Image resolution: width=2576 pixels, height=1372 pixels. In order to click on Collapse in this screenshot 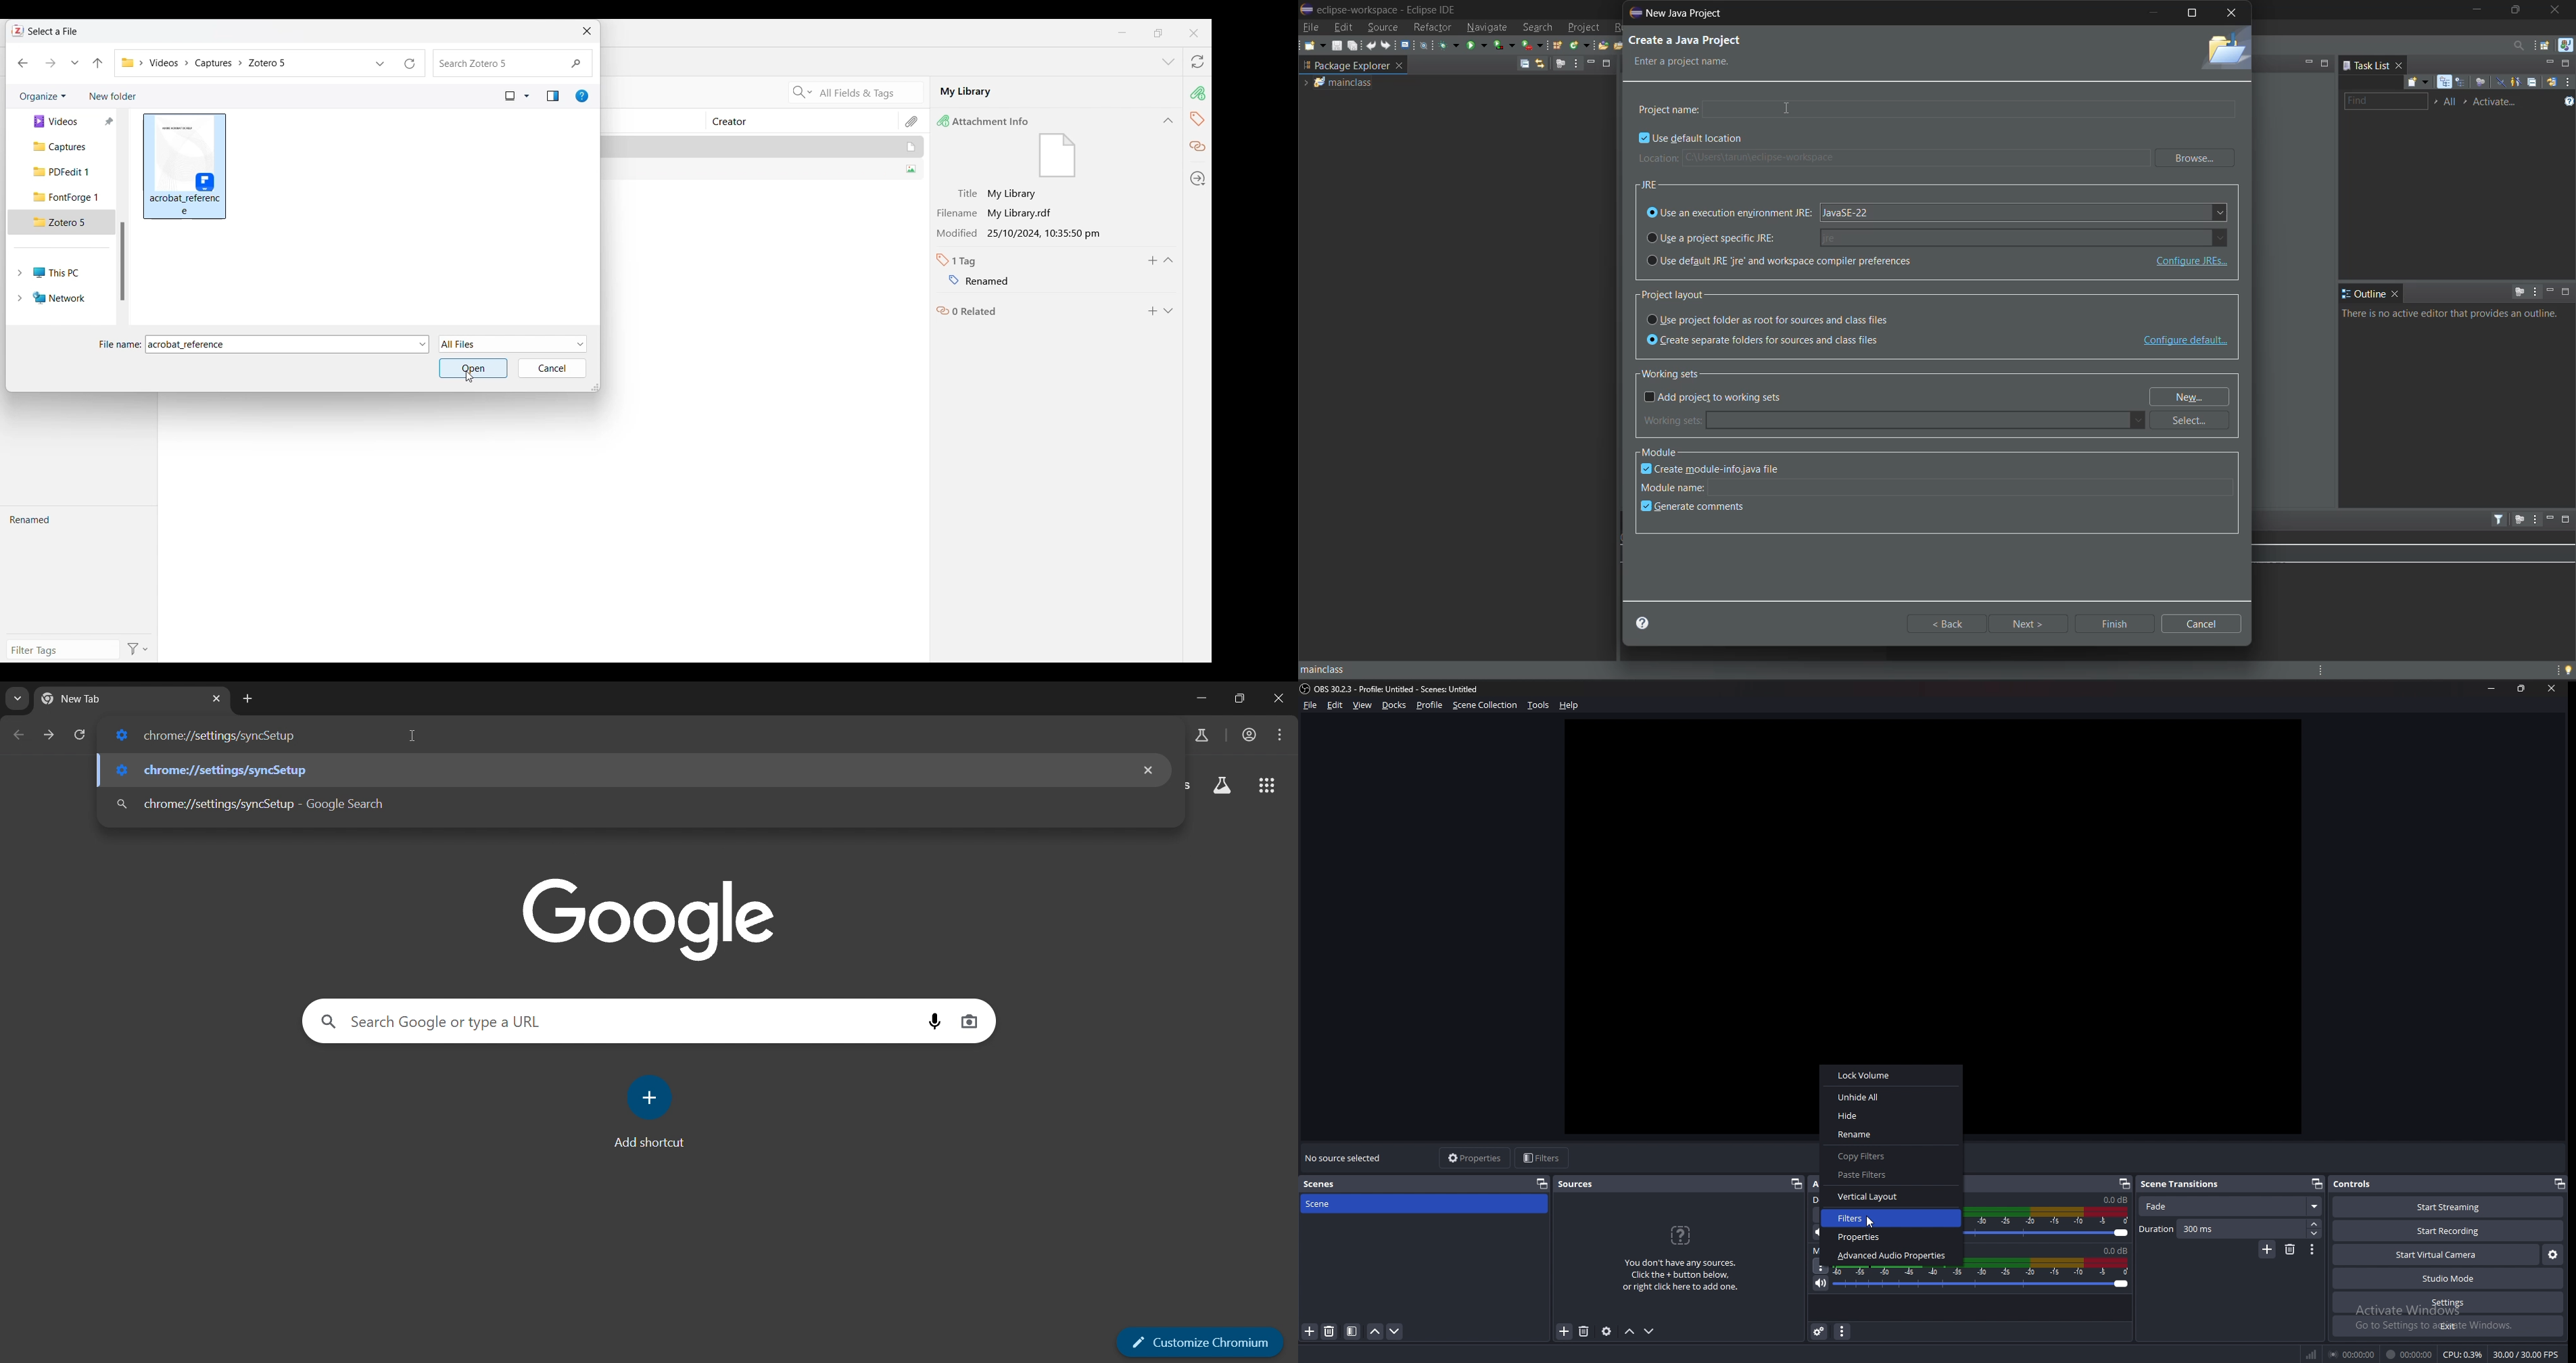, I will do `click(1168, 121)`.